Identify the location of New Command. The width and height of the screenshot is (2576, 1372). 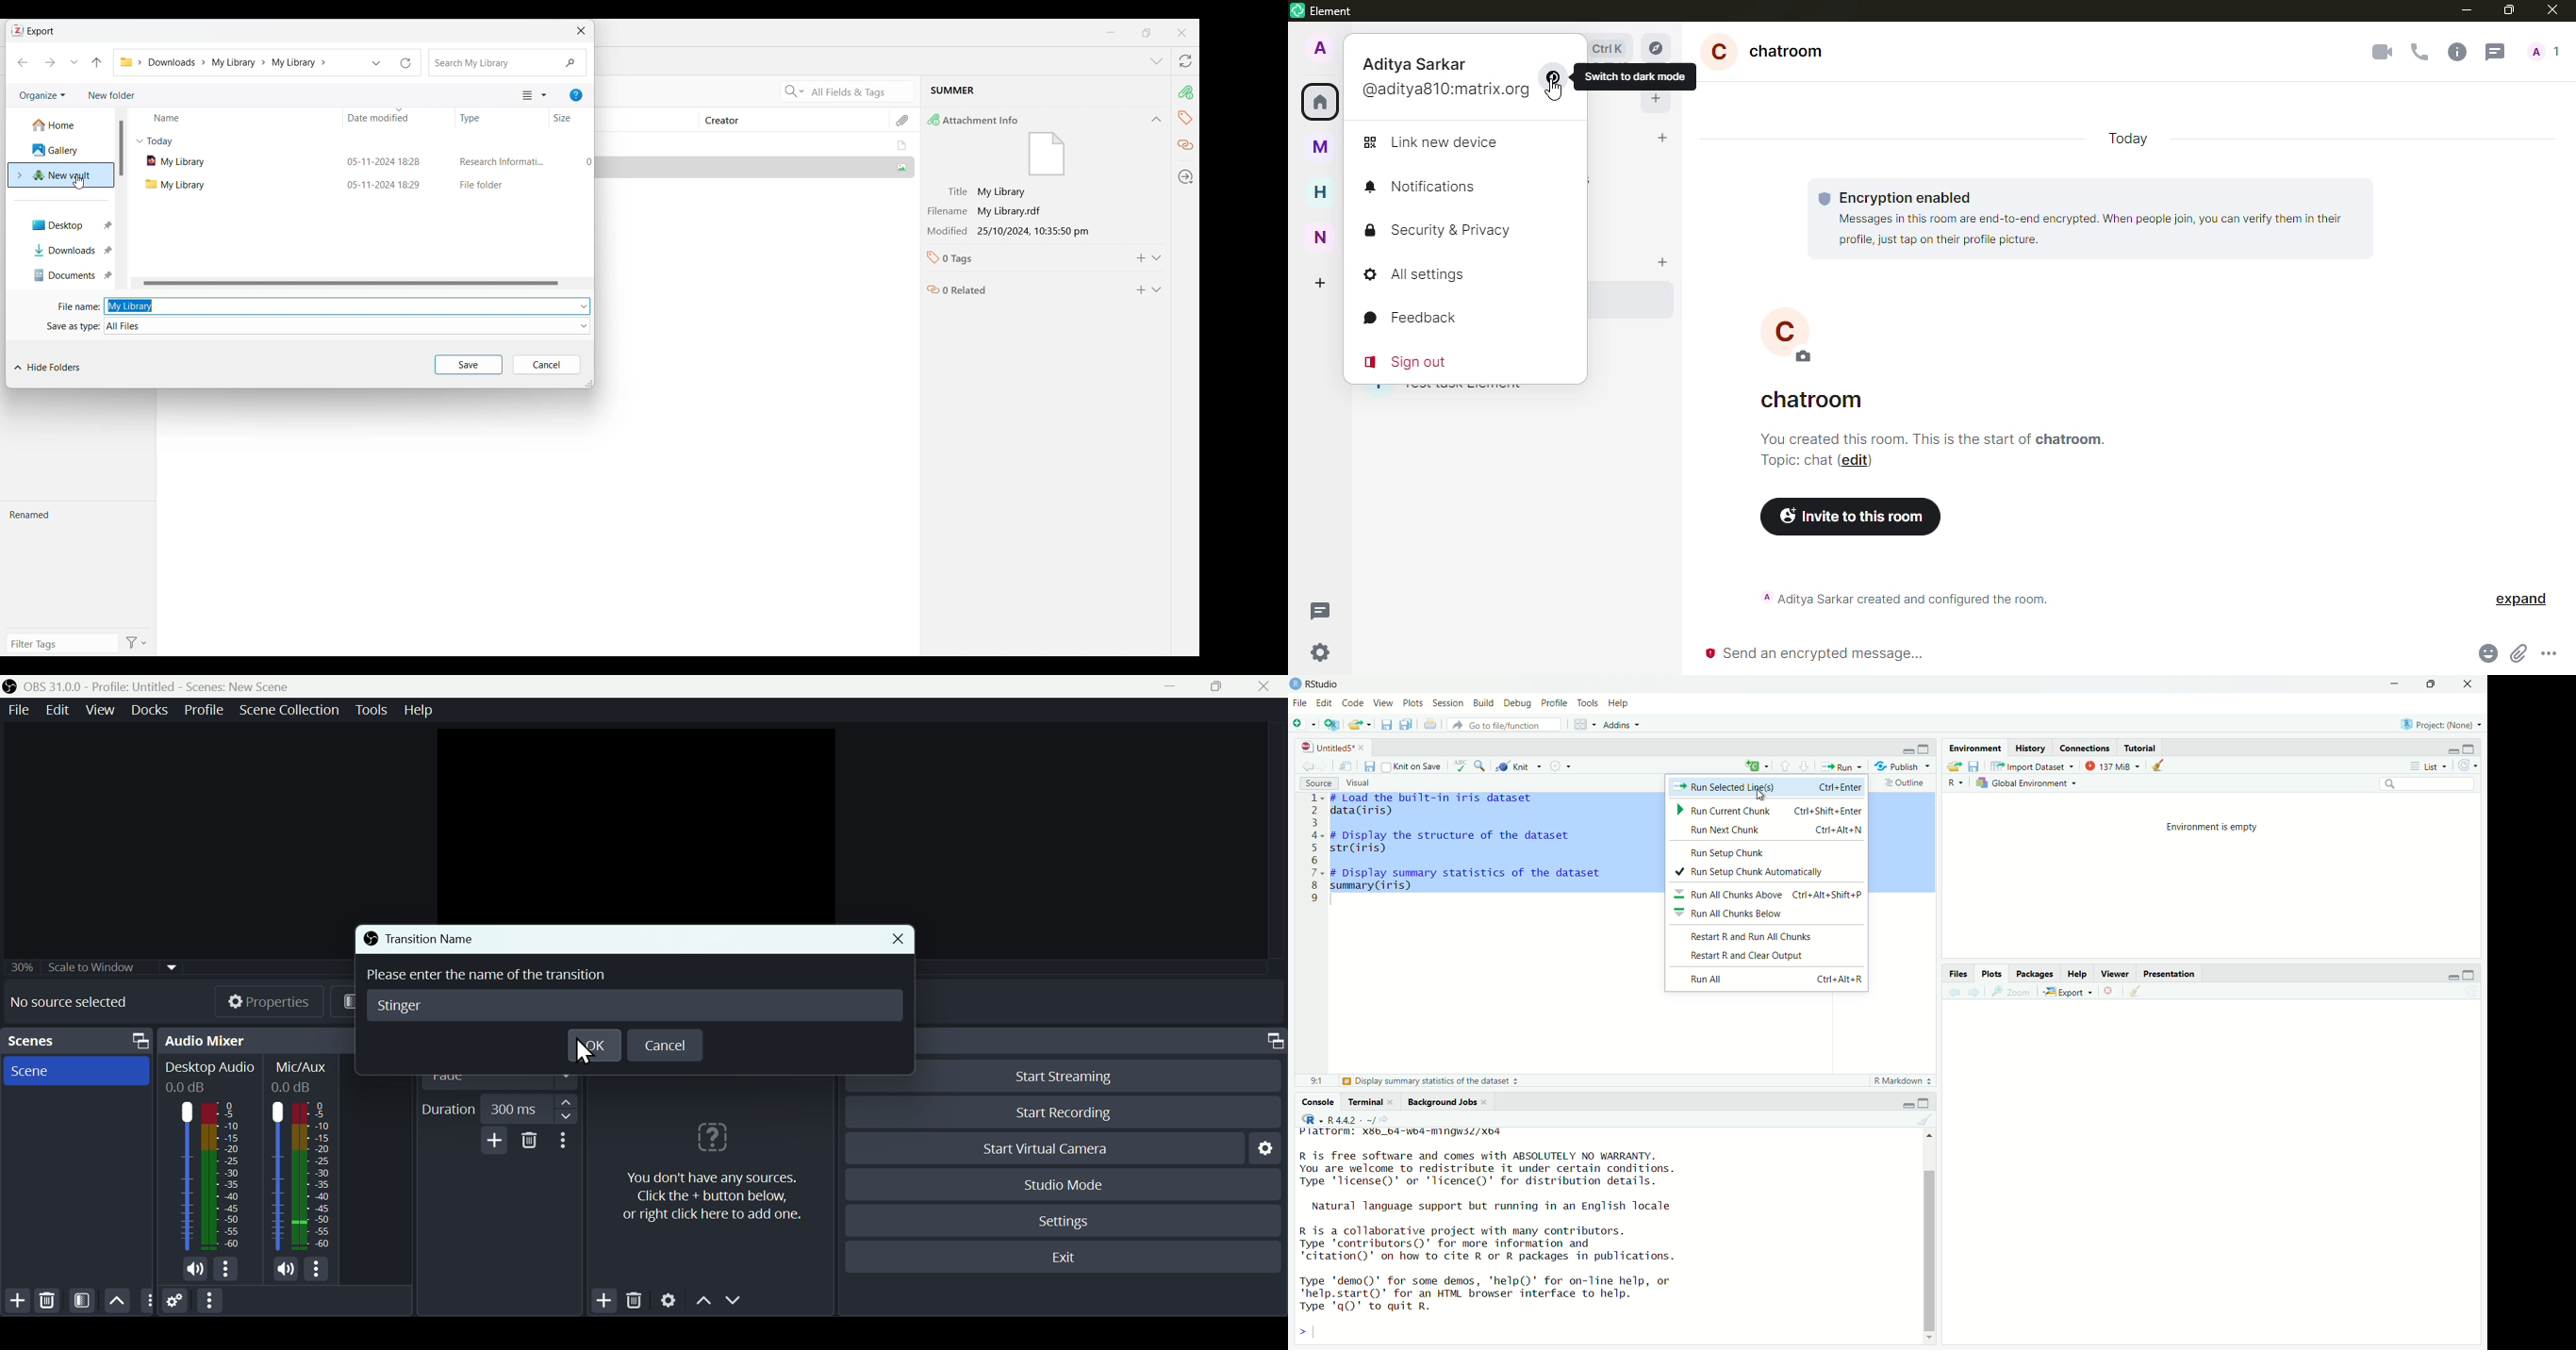
(1757, 764).